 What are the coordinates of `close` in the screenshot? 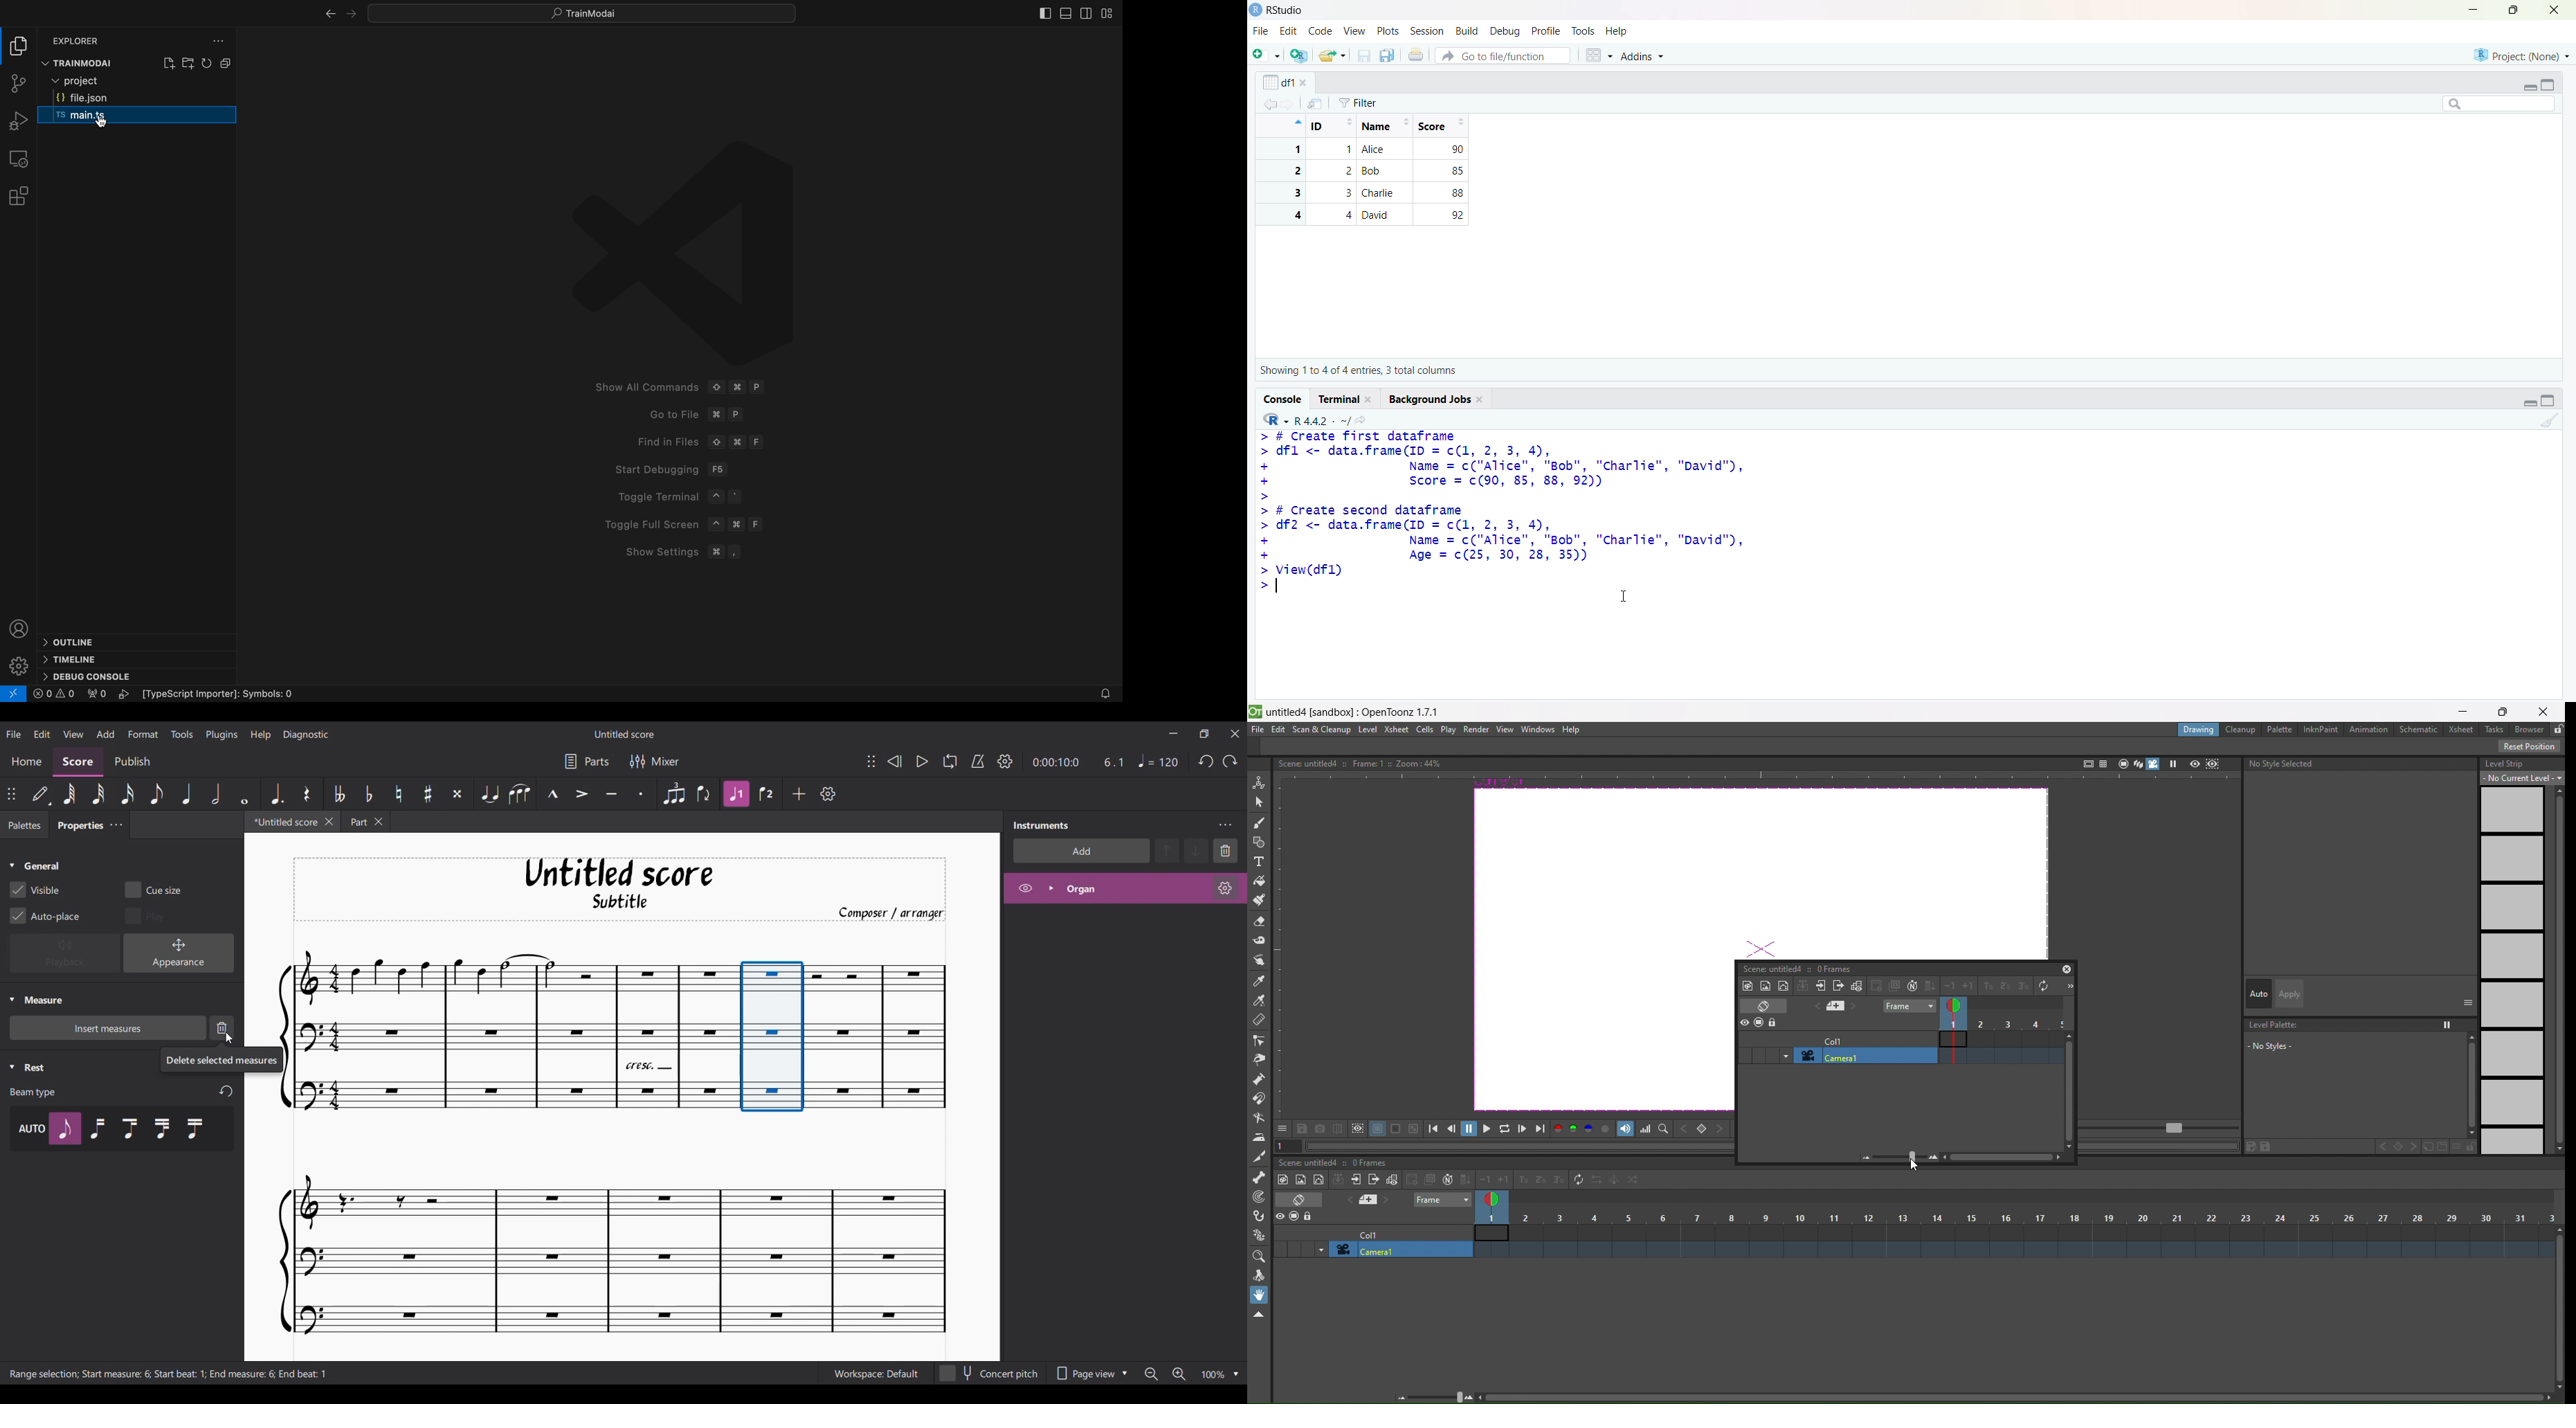 It's located at (1370, 399).